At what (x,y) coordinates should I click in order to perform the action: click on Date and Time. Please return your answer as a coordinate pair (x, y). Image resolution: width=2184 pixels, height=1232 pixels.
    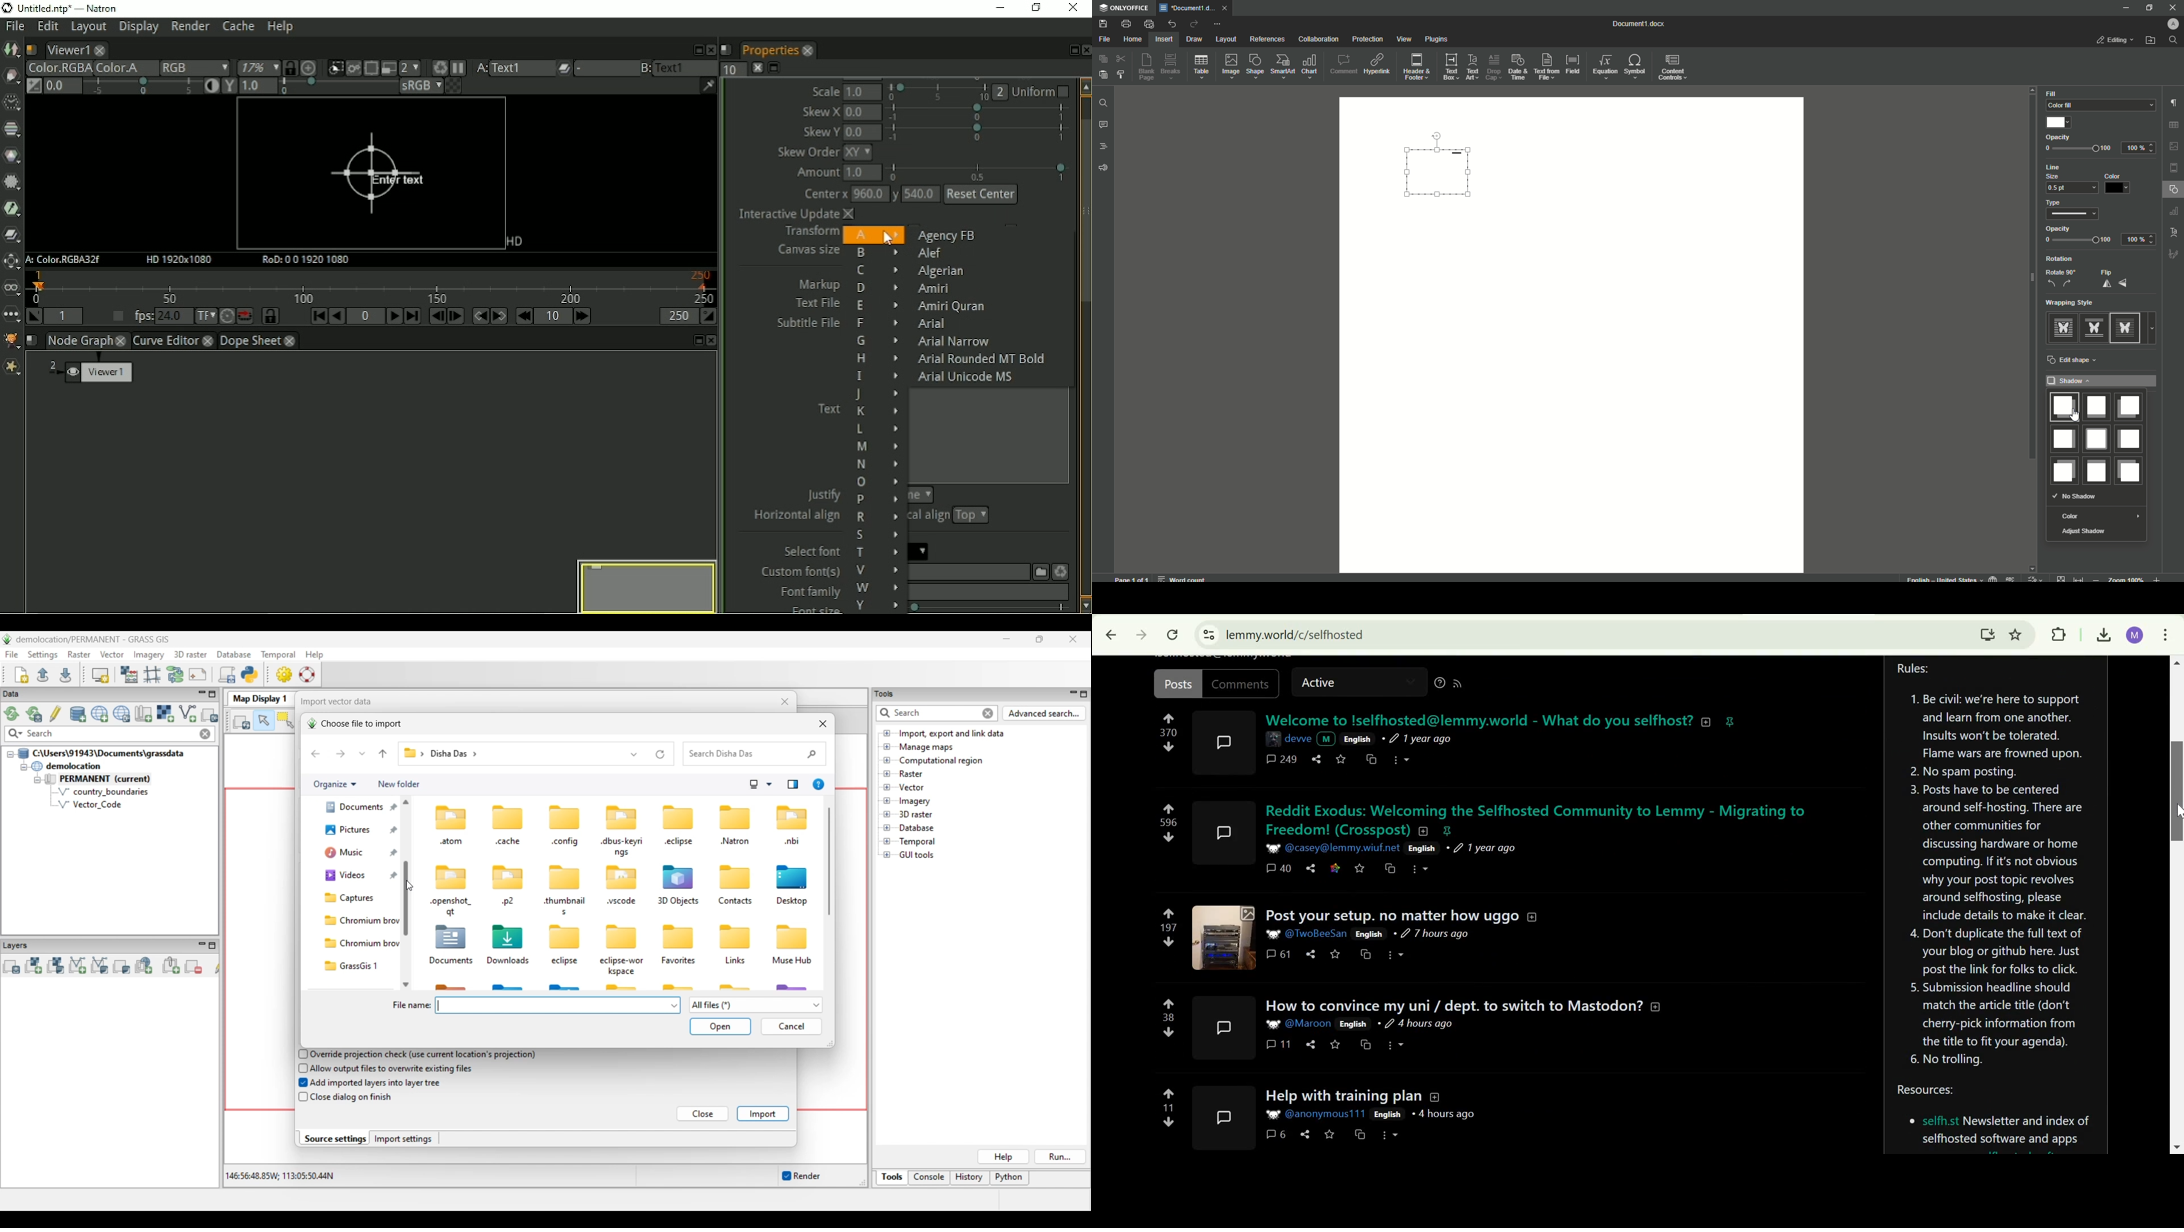
    Looking at the image, I should click on (1517, 67).